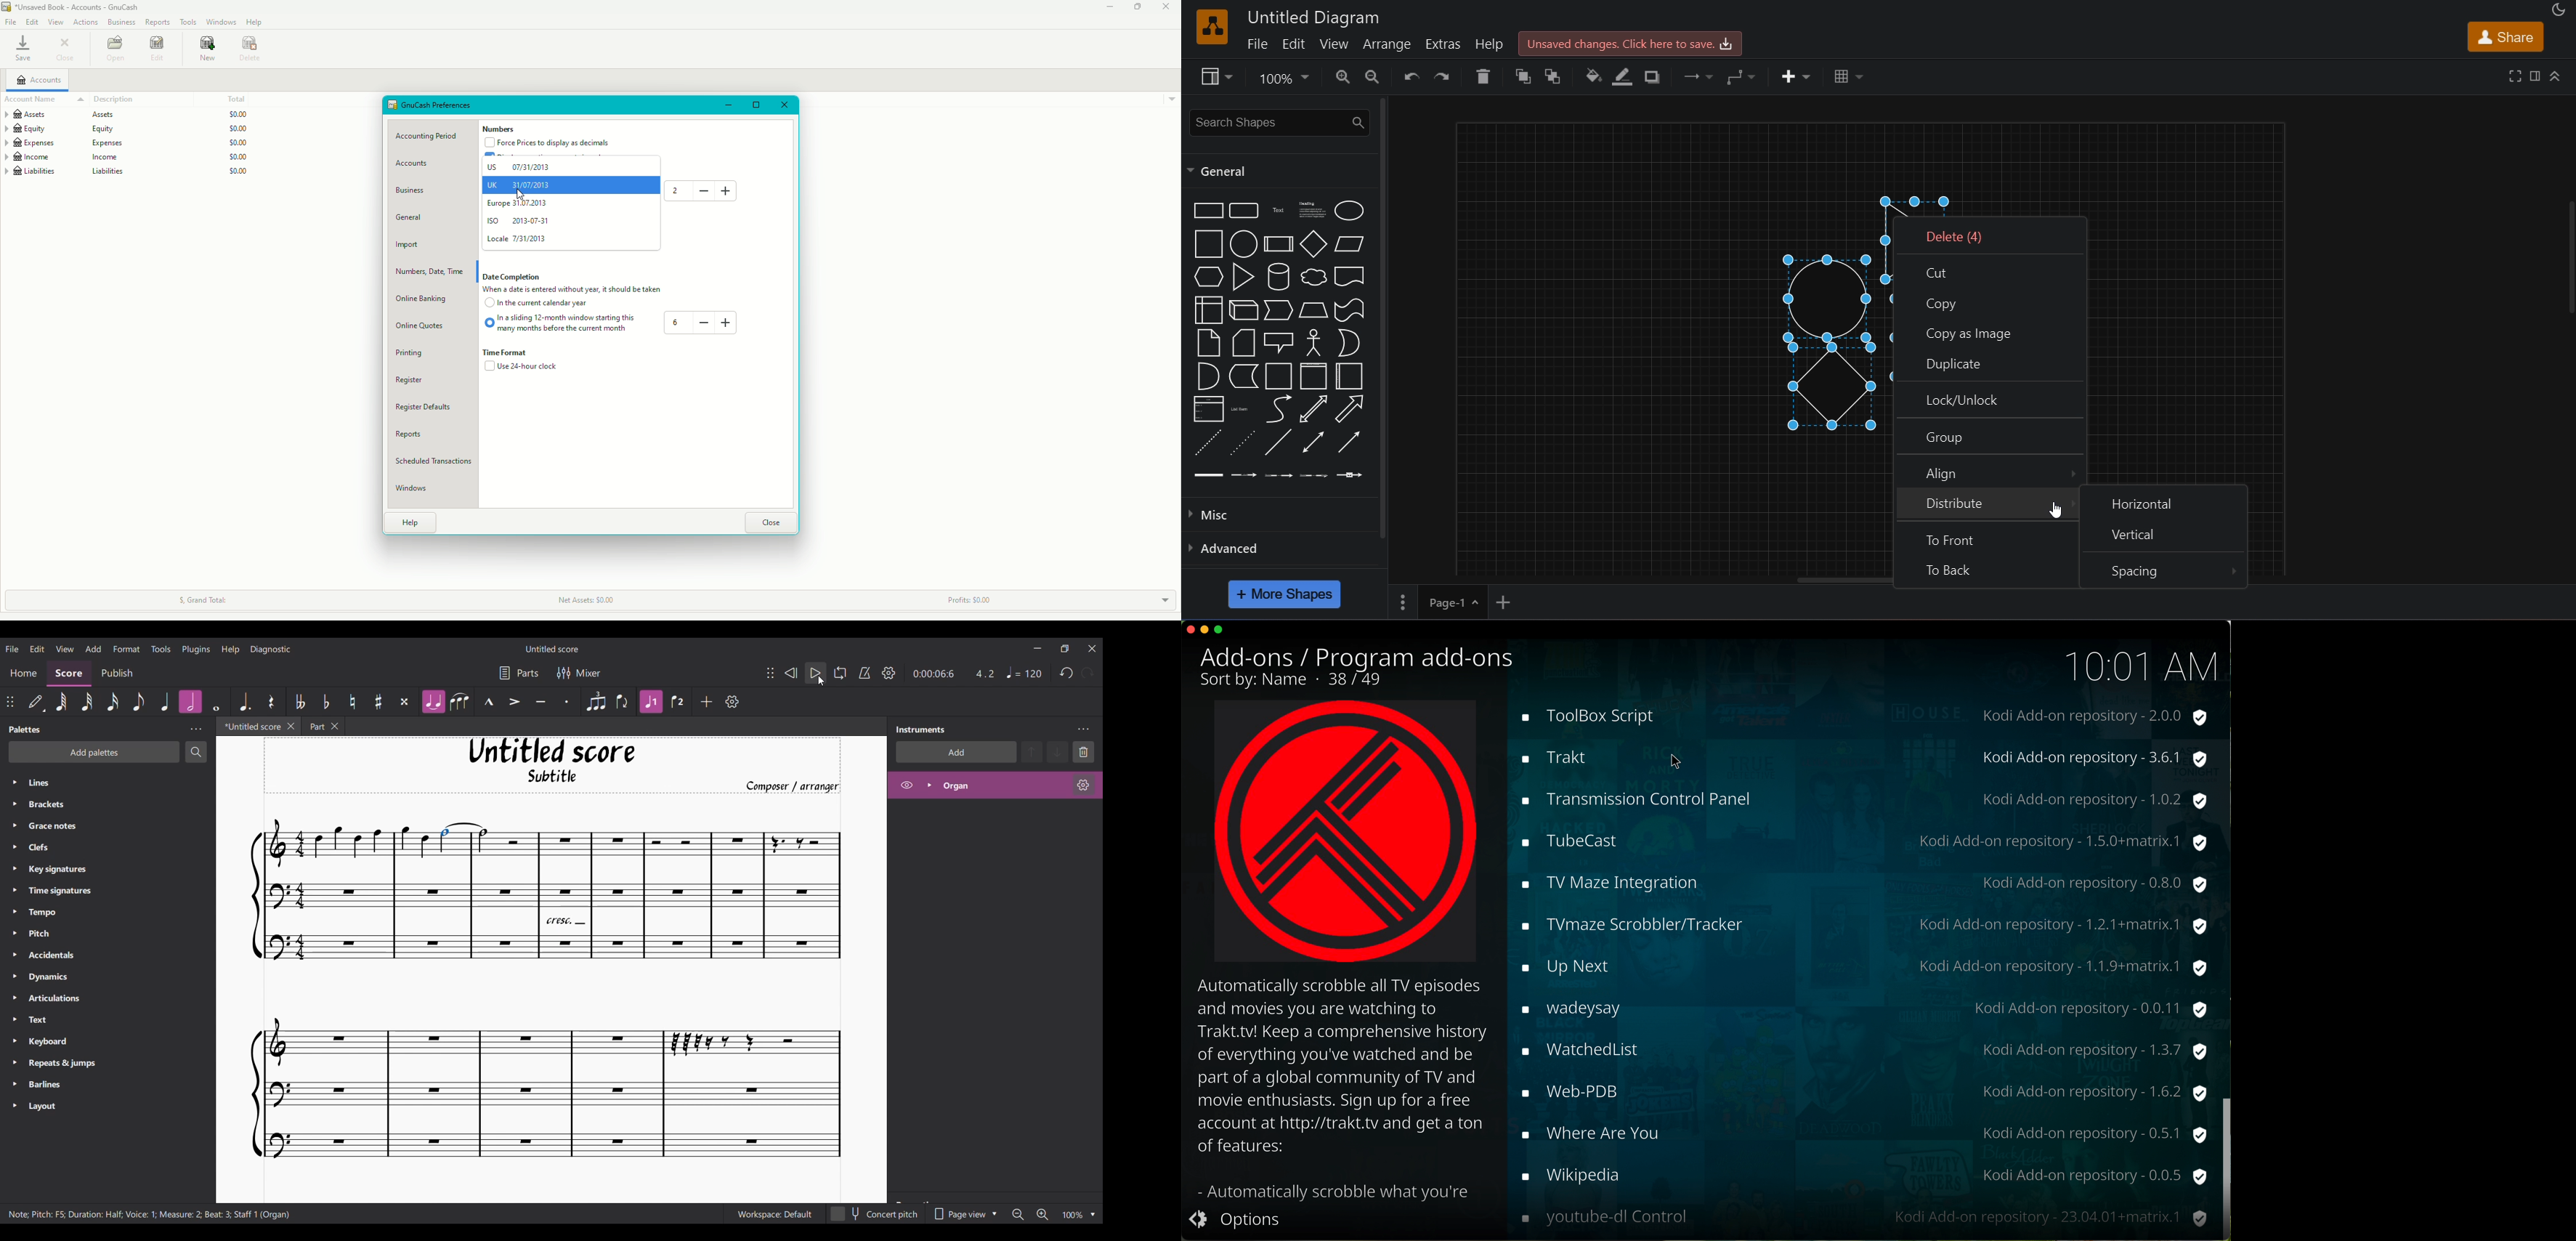 This screenshot has height=1260, width=2576. I want to click on Expand, so click(929, 785).